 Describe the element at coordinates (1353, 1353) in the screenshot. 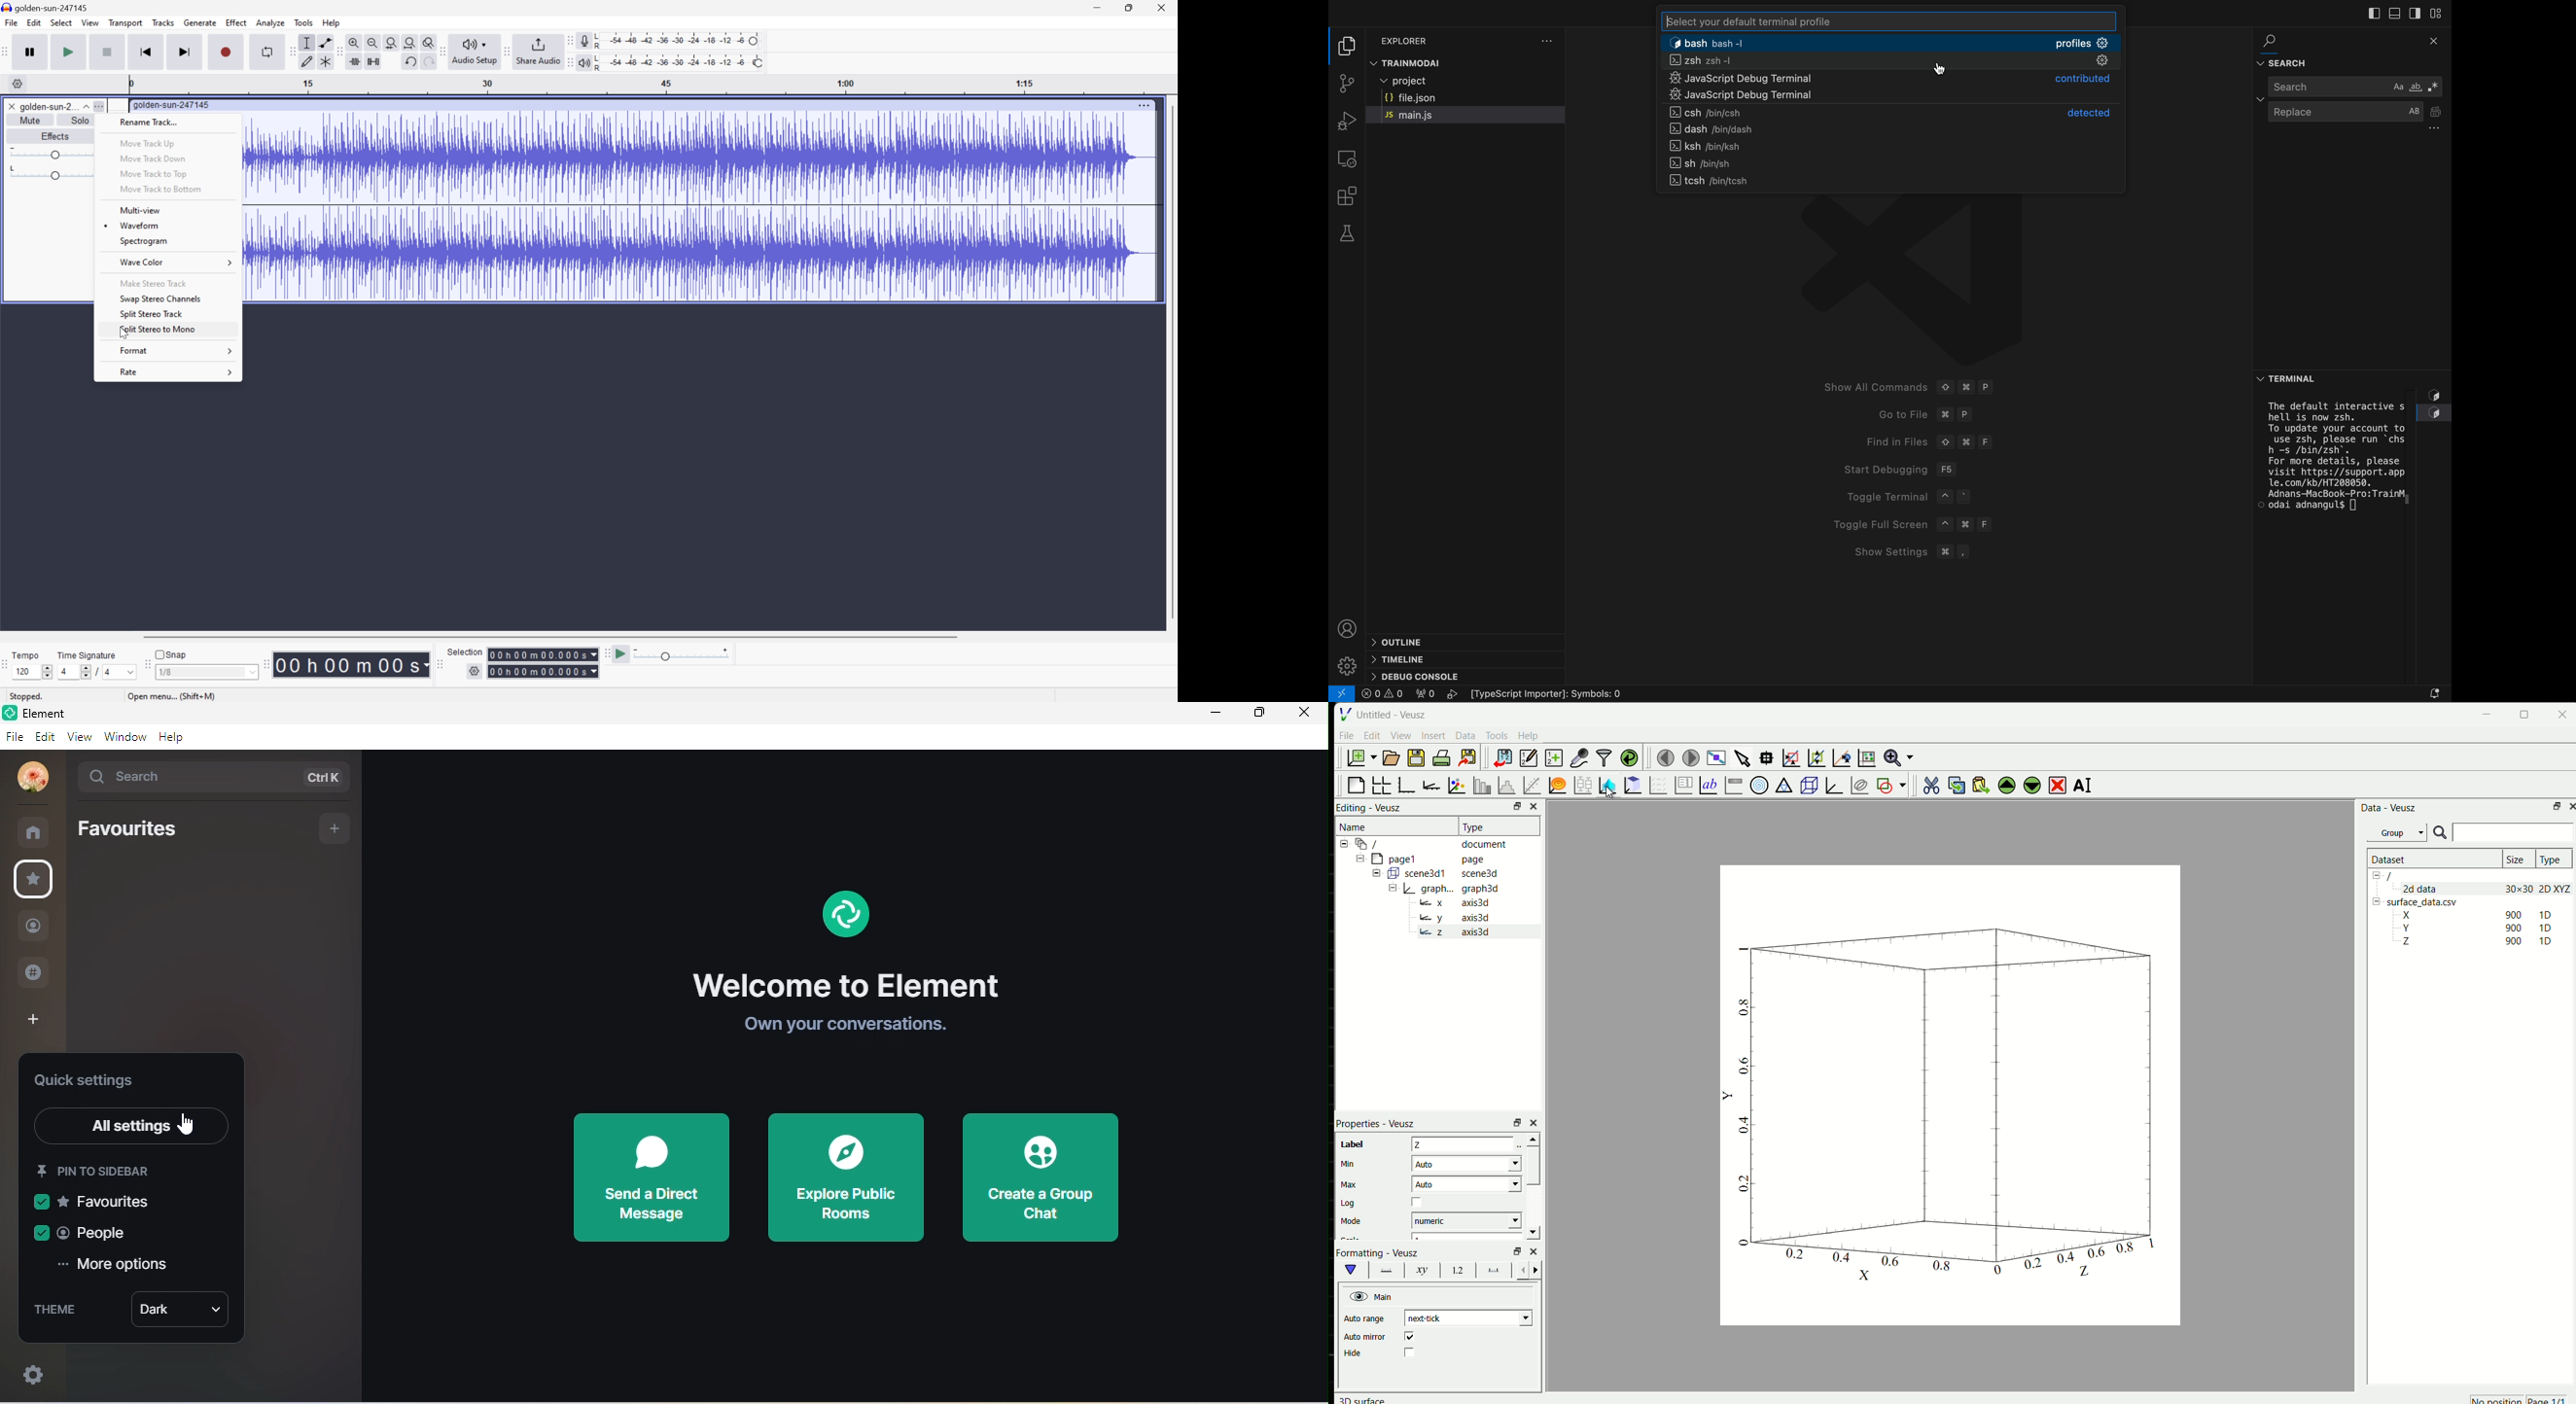

I see `Hide` at that location.